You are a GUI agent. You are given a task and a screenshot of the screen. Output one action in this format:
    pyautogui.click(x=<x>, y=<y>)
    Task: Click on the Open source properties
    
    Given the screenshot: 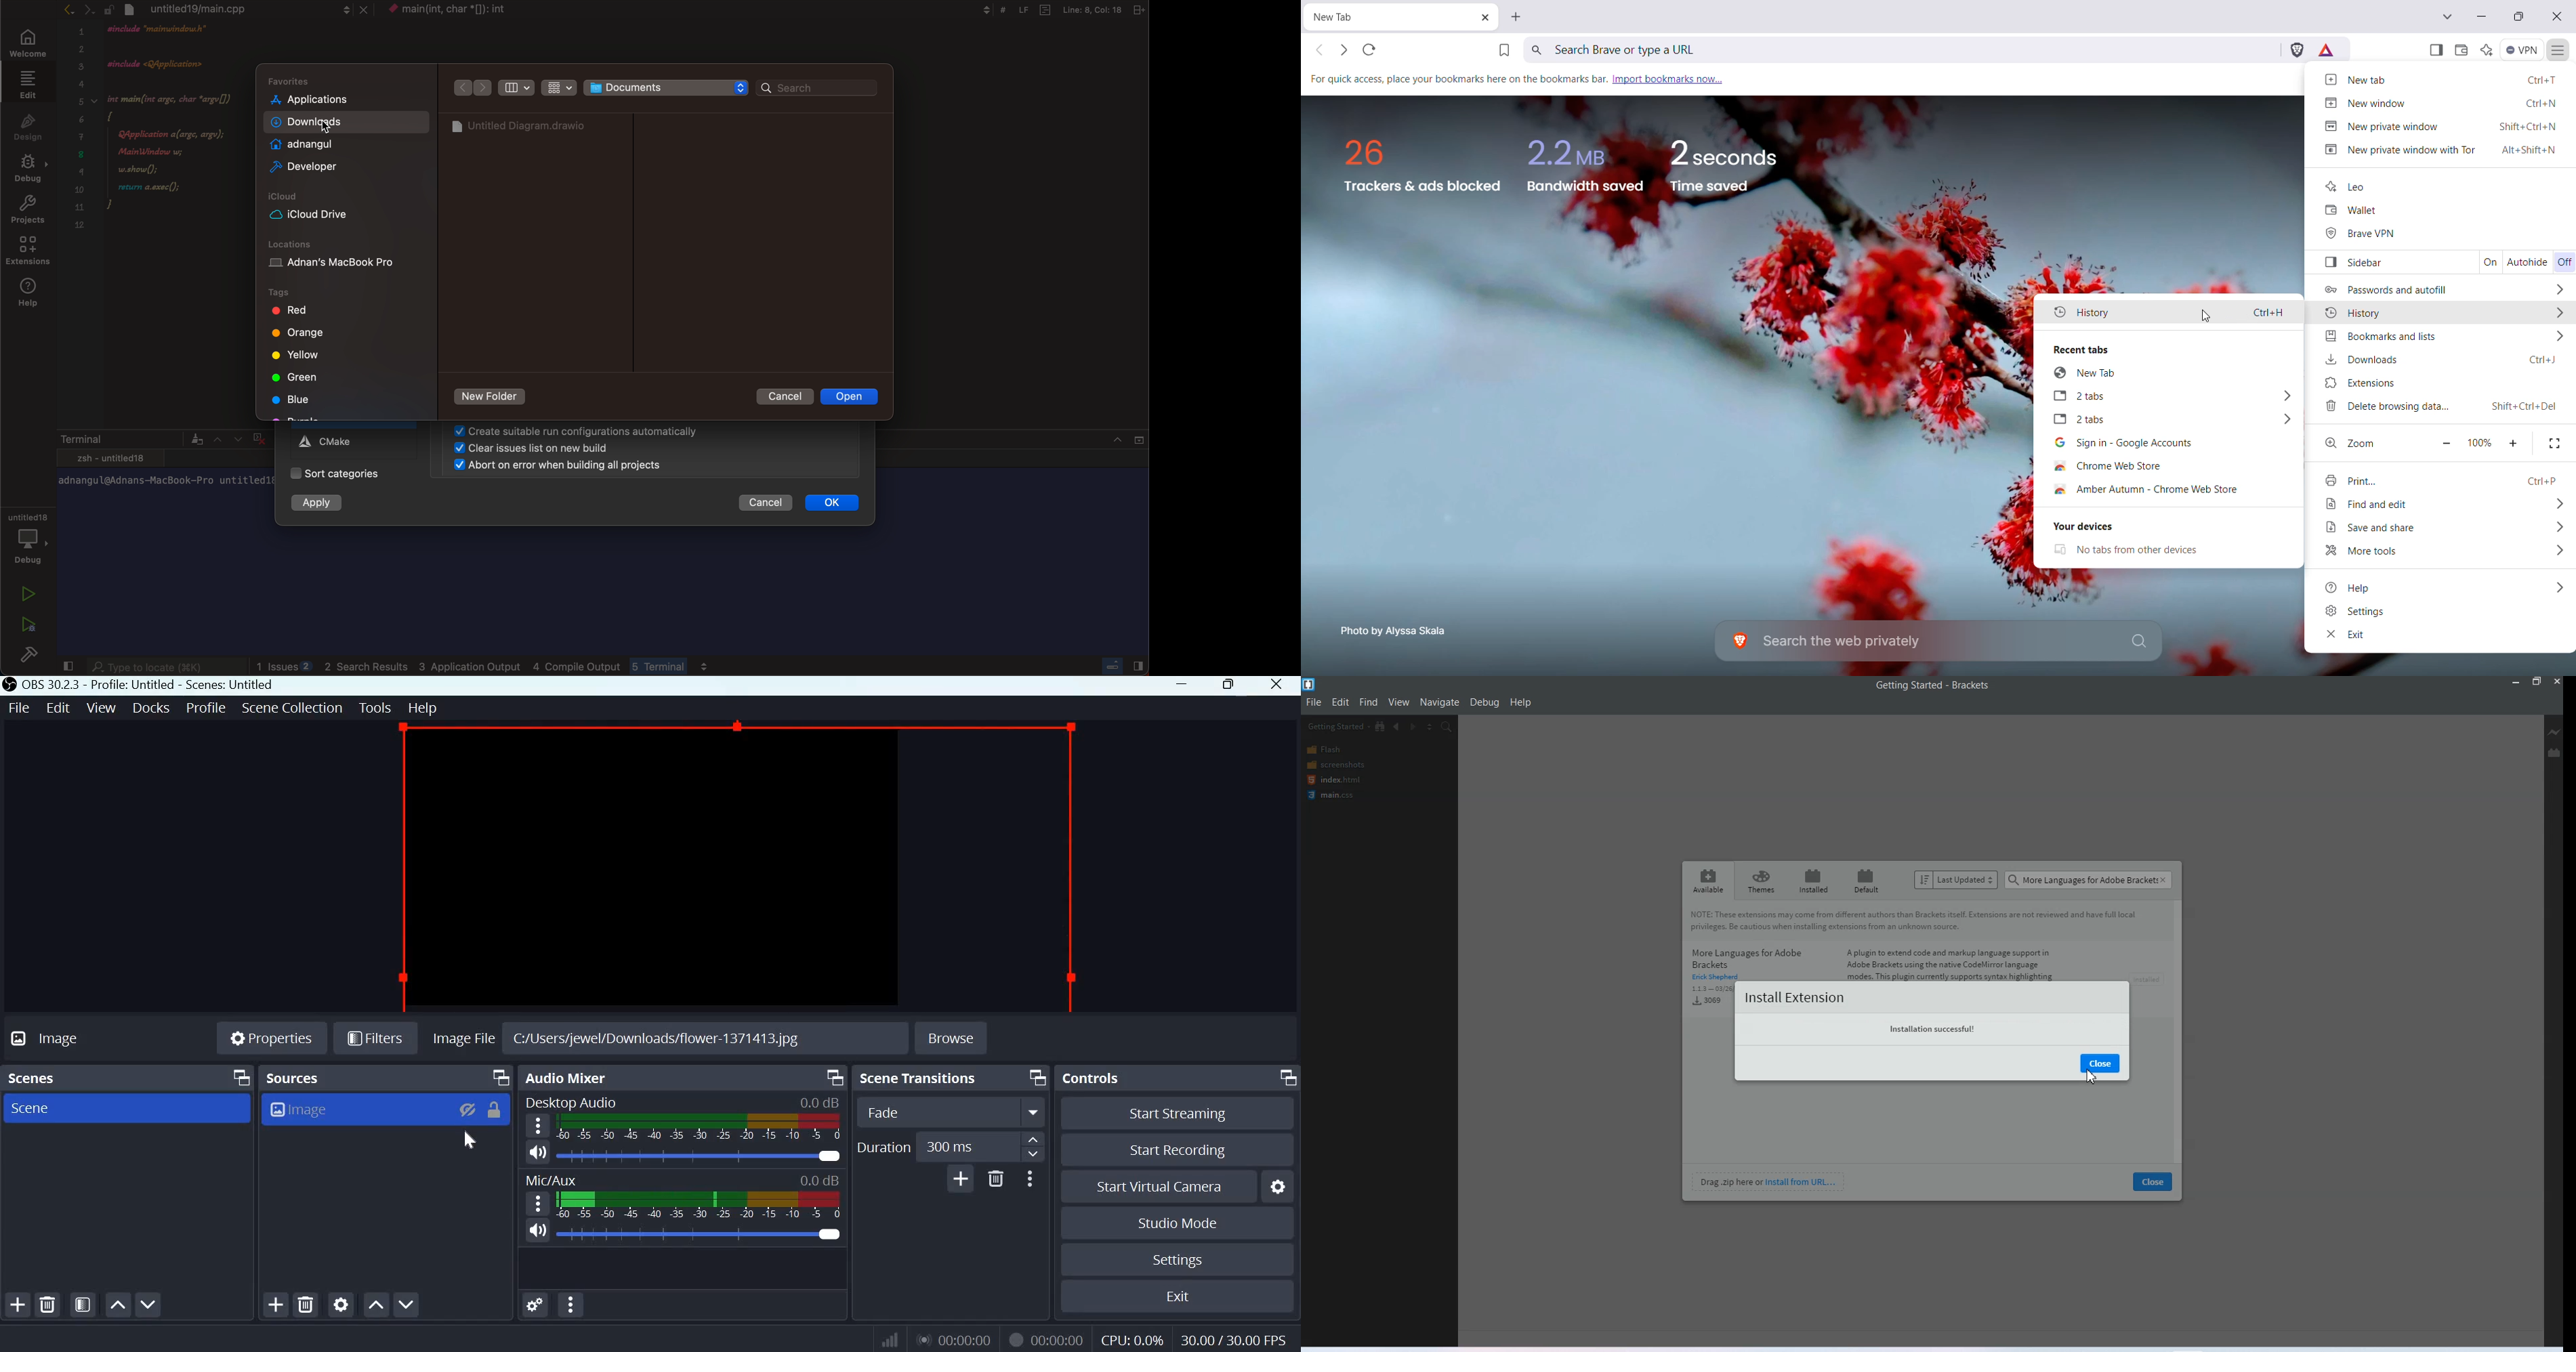 What is the action you would take?
    pyautogui.click(x=340, y=1304)
    